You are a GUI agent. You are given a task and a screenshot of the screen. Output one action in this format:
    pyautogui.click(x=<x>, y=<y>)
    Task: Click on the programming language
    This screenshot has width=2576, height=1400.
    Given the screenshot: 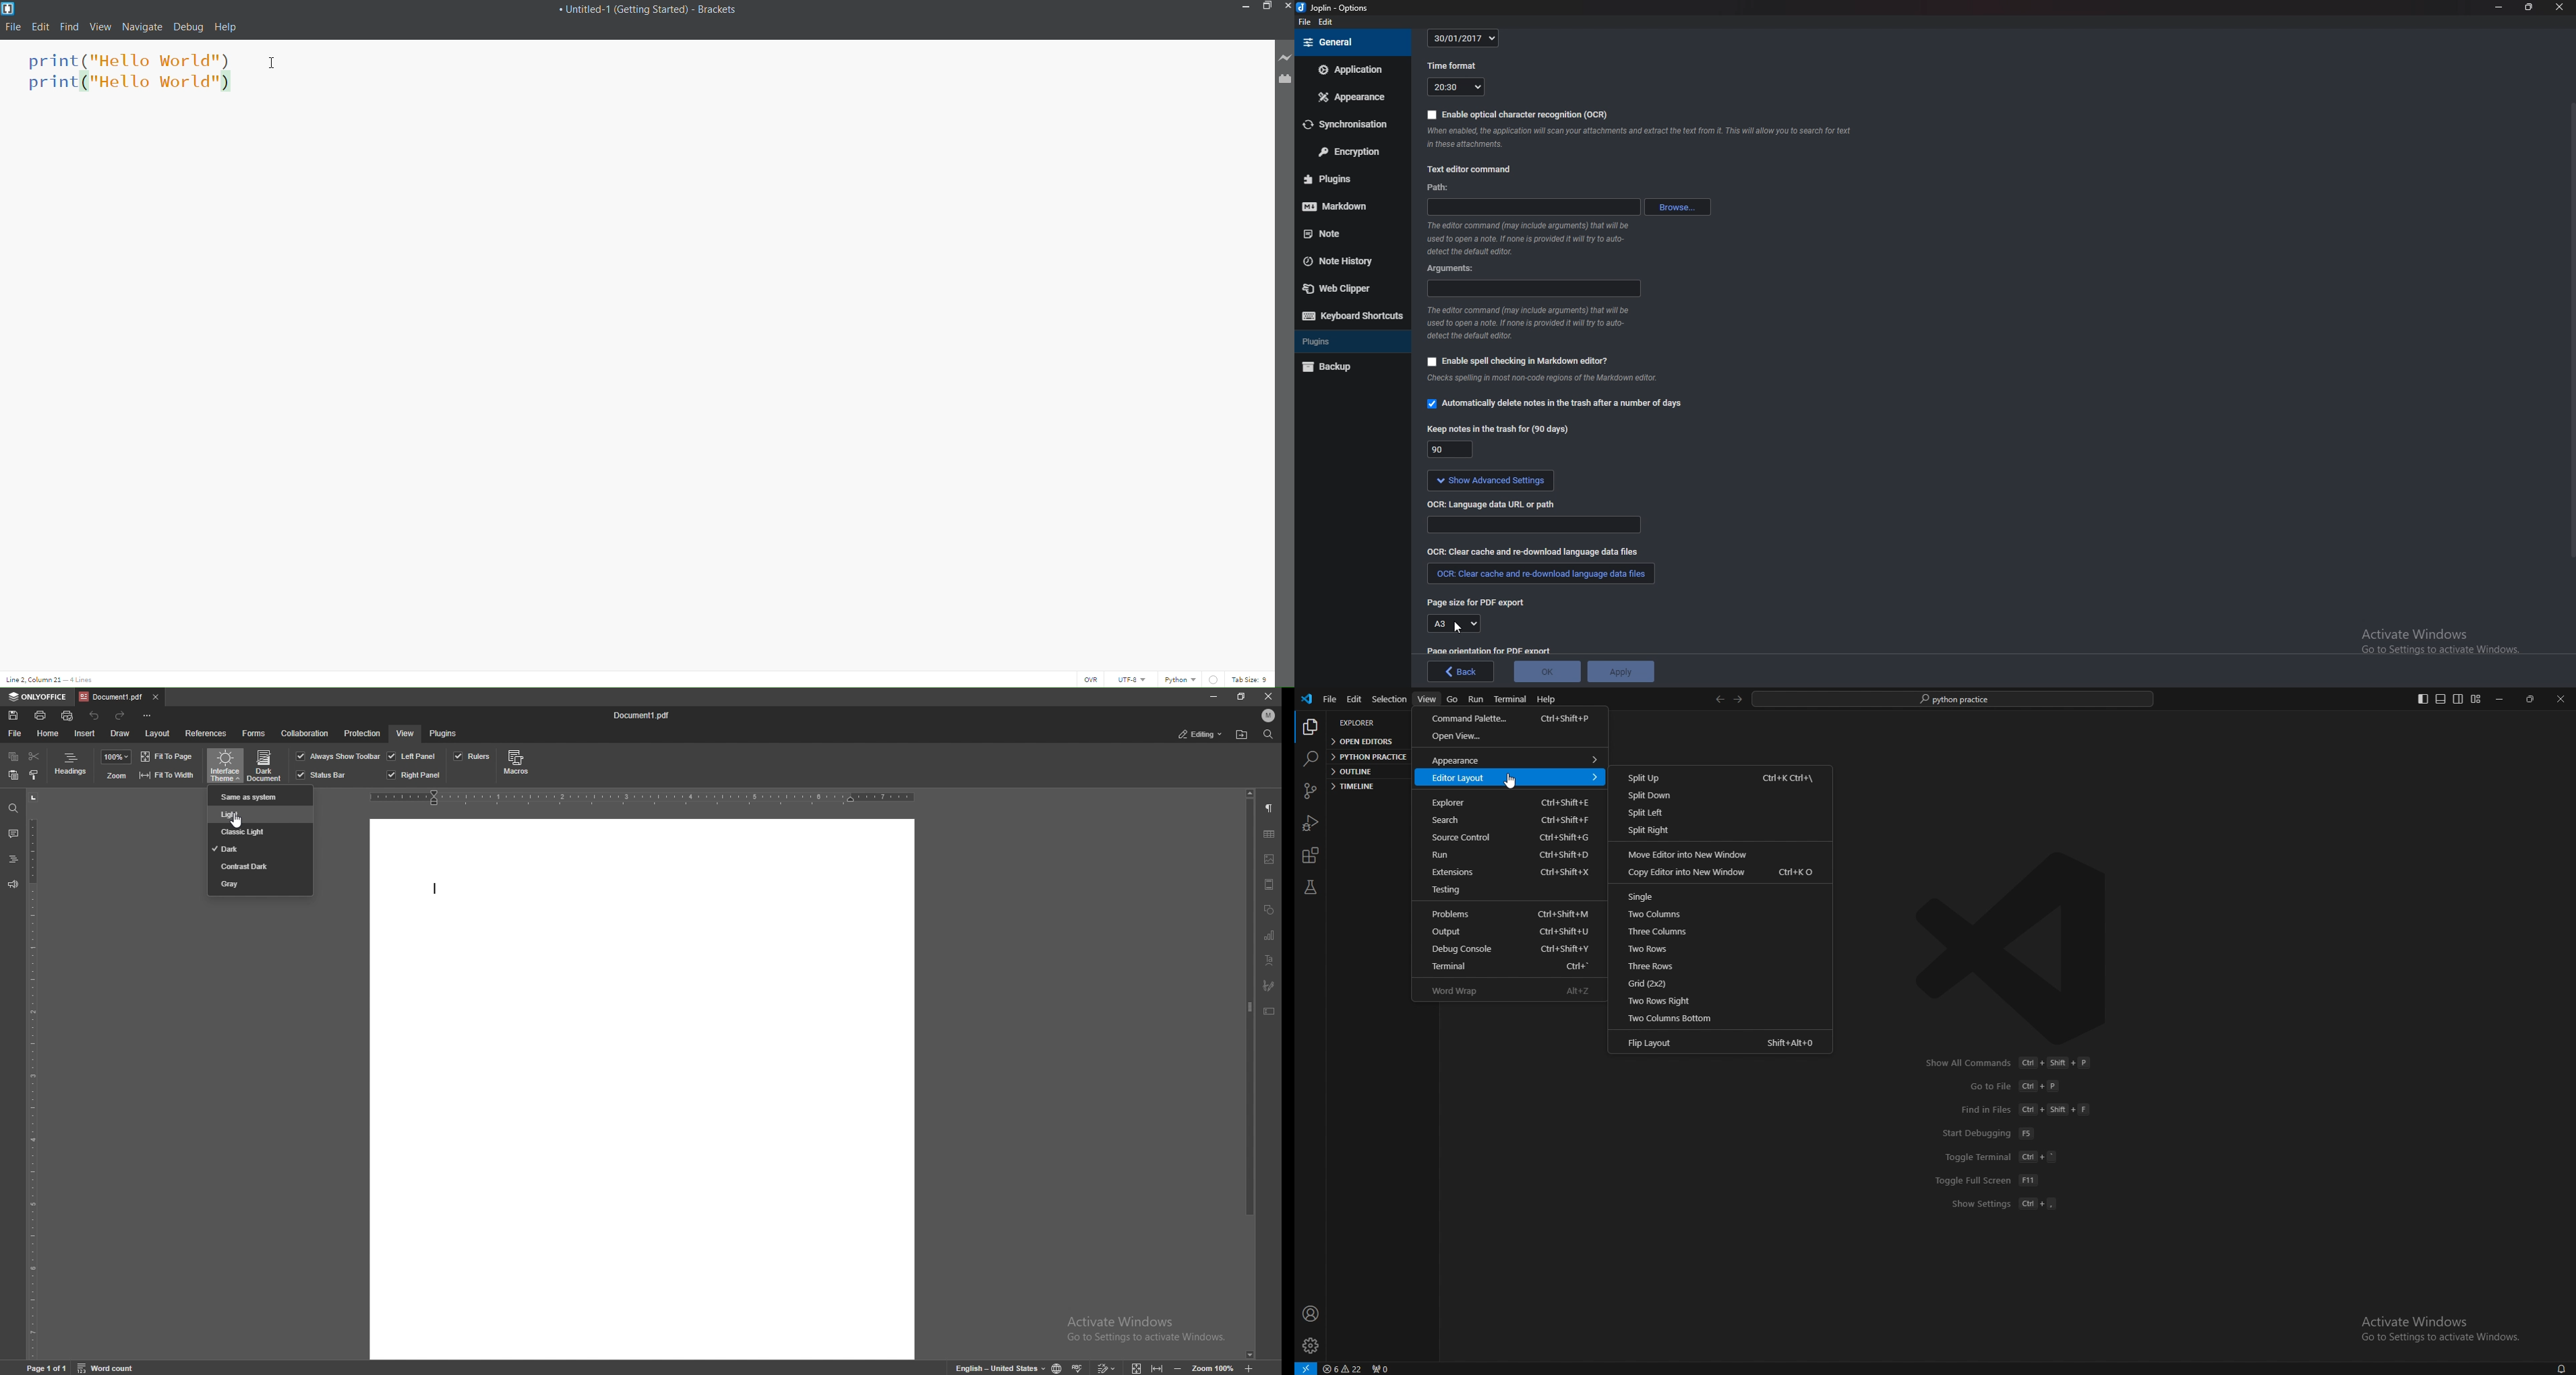 What is the action you would take?
    pyautogui.click(x=1181, y=679)
    